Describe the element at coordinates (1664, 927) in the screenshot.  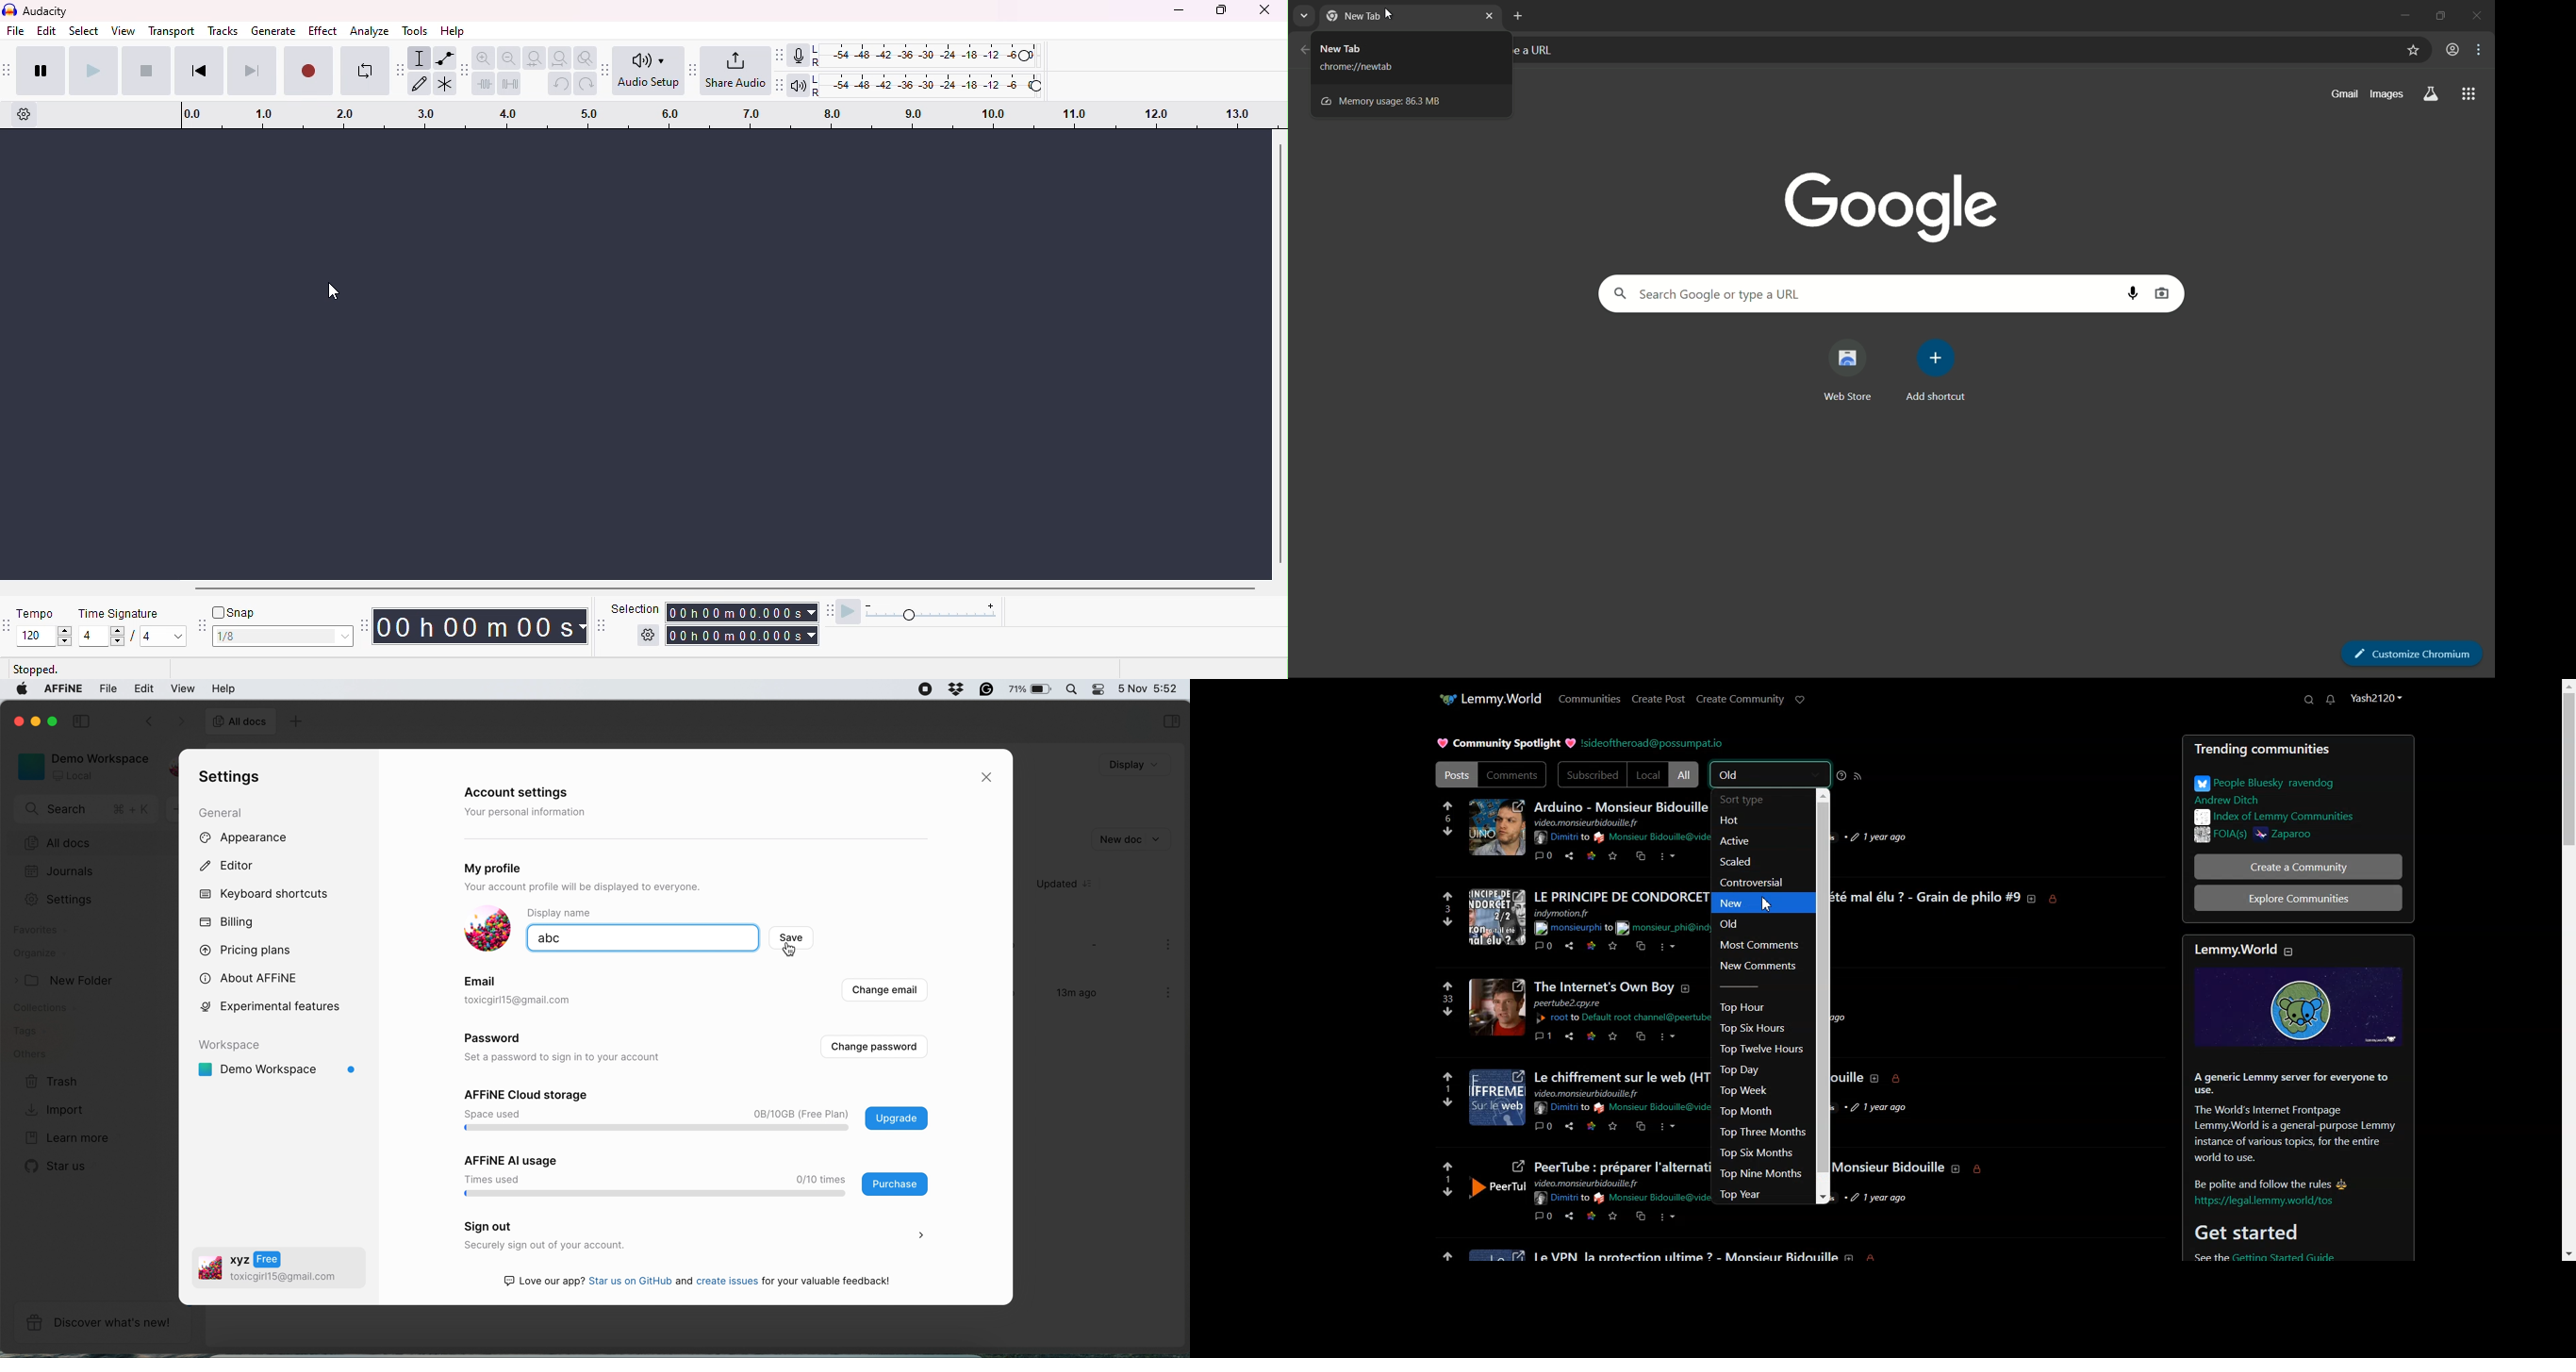
I see `Hyperlink` at that location.